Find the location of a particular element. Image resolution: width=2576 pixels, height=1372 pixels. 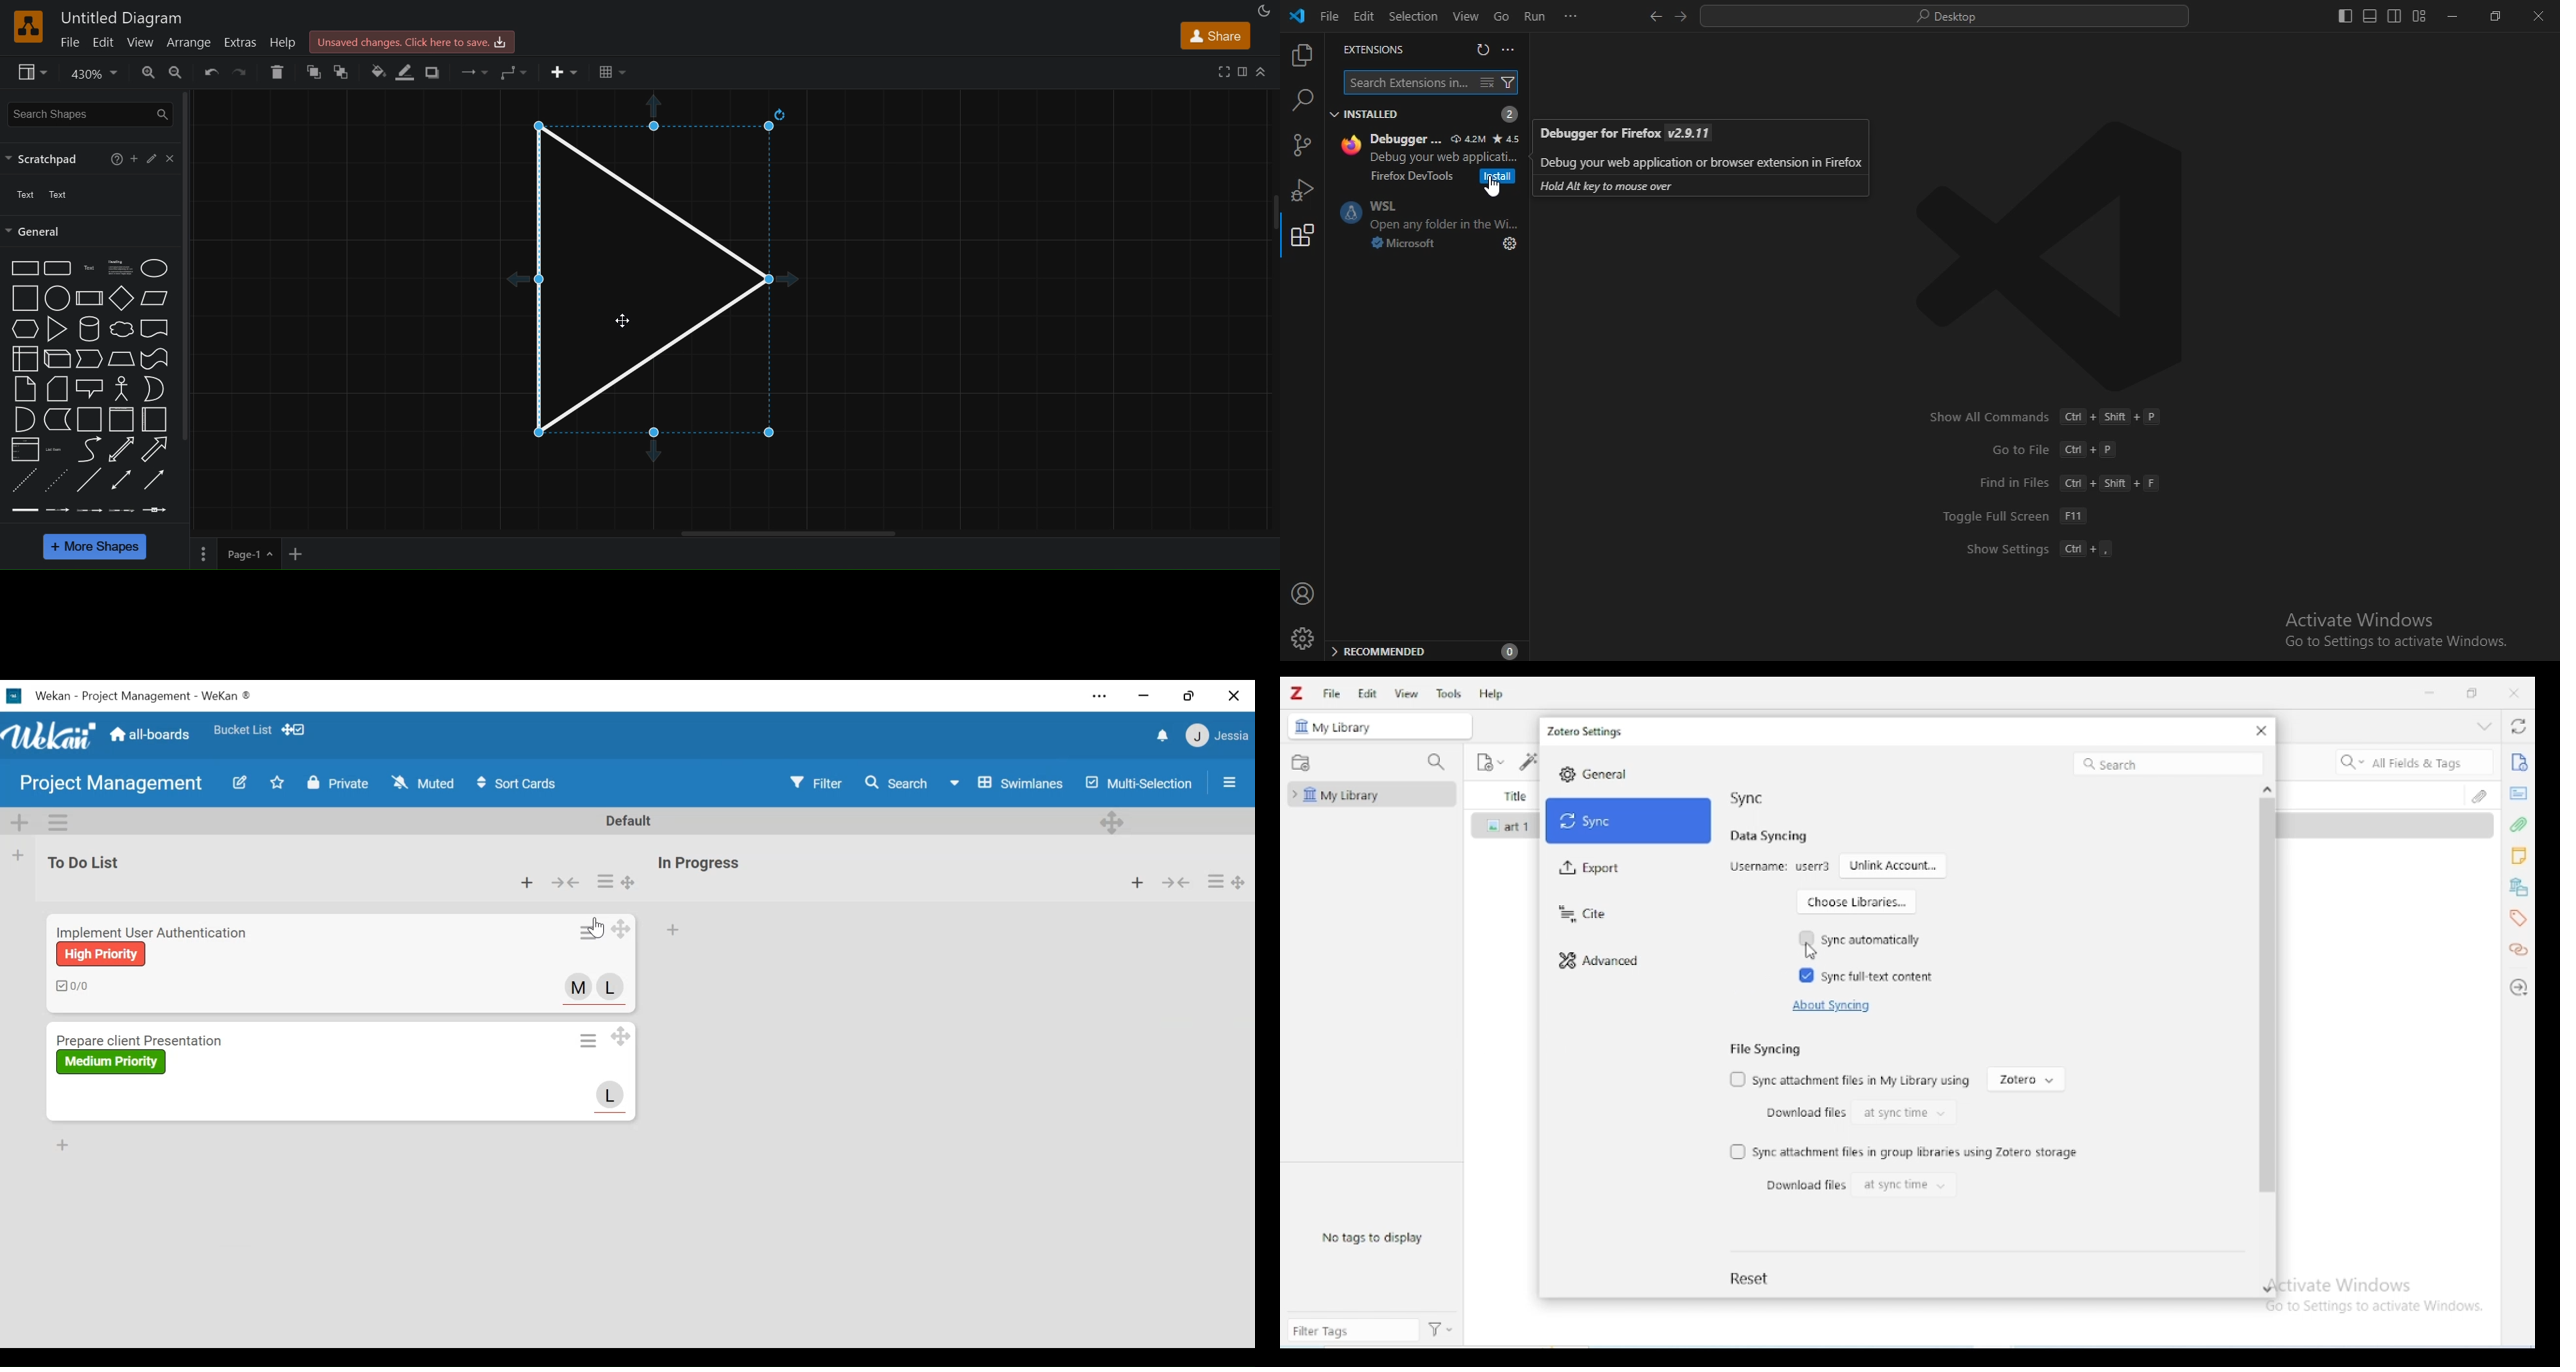

more shapes is located at coordinates (93, 547).